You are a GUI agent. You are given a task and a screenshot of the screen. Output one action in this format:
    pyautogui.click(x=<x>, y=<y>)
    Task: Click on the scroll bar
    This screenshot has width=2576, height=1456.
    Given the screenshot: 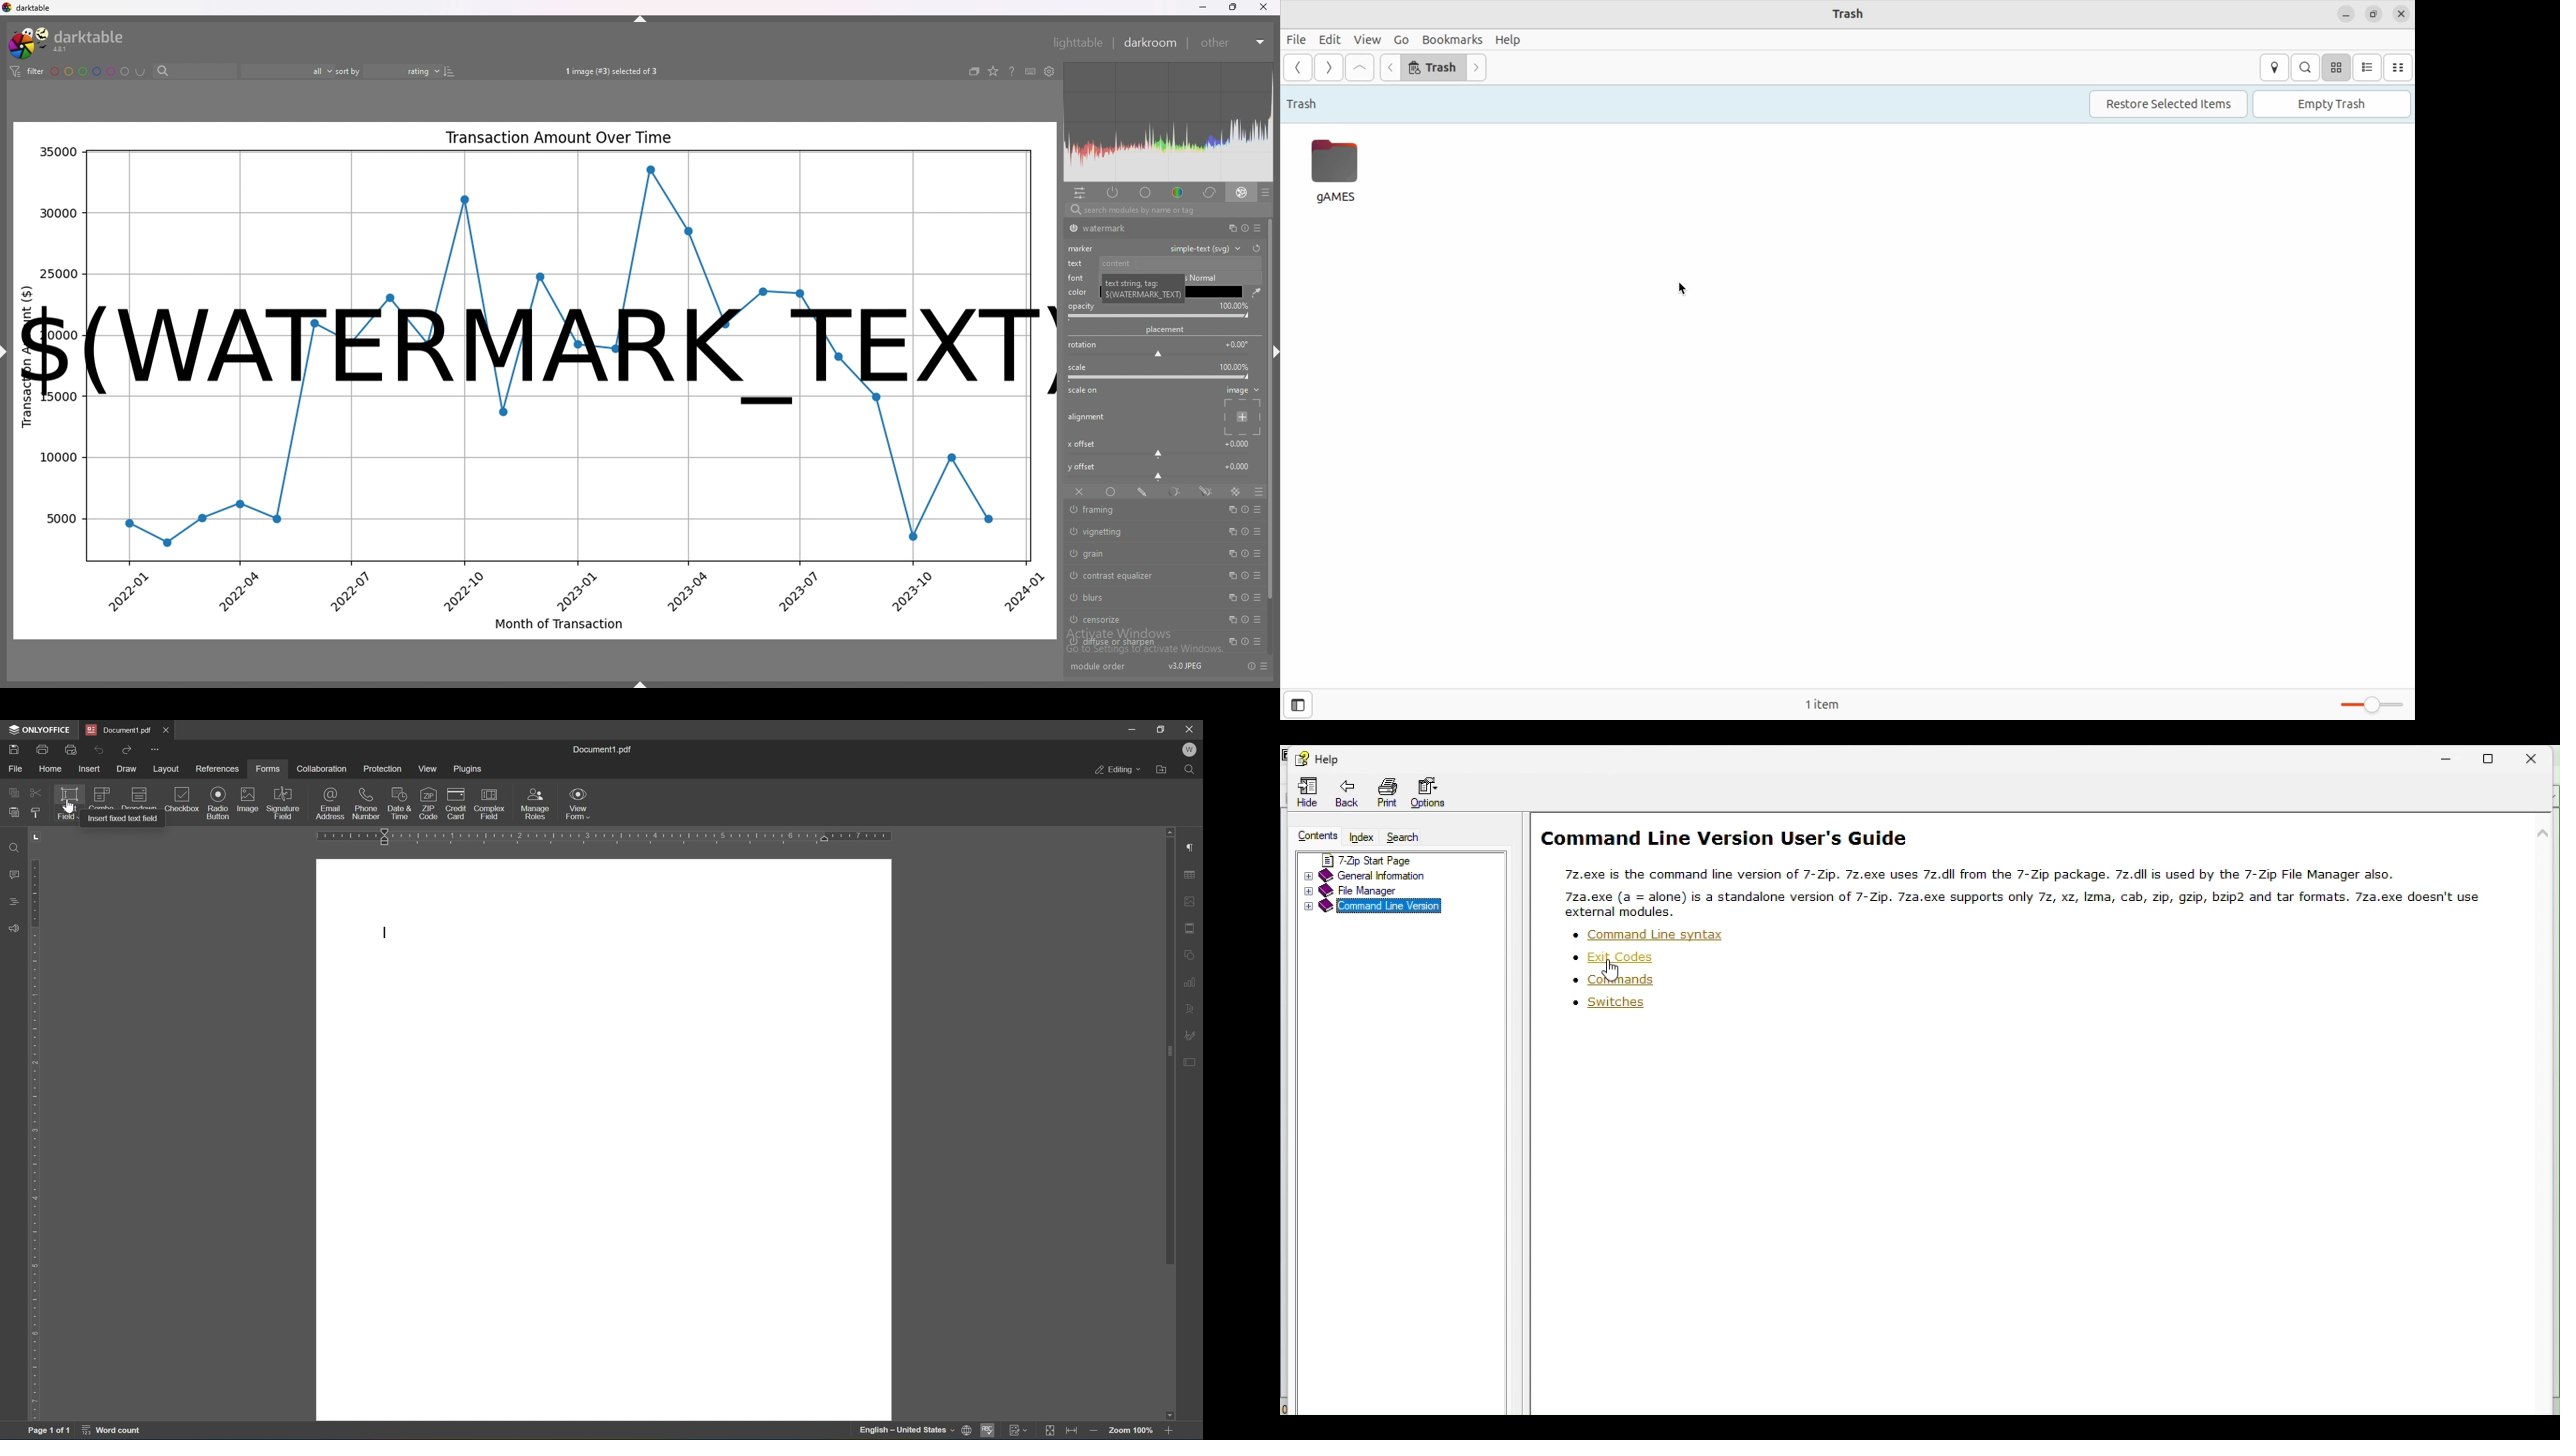 What is the action you would take?
    pyautogui.click(x=1170, y=1050)
    